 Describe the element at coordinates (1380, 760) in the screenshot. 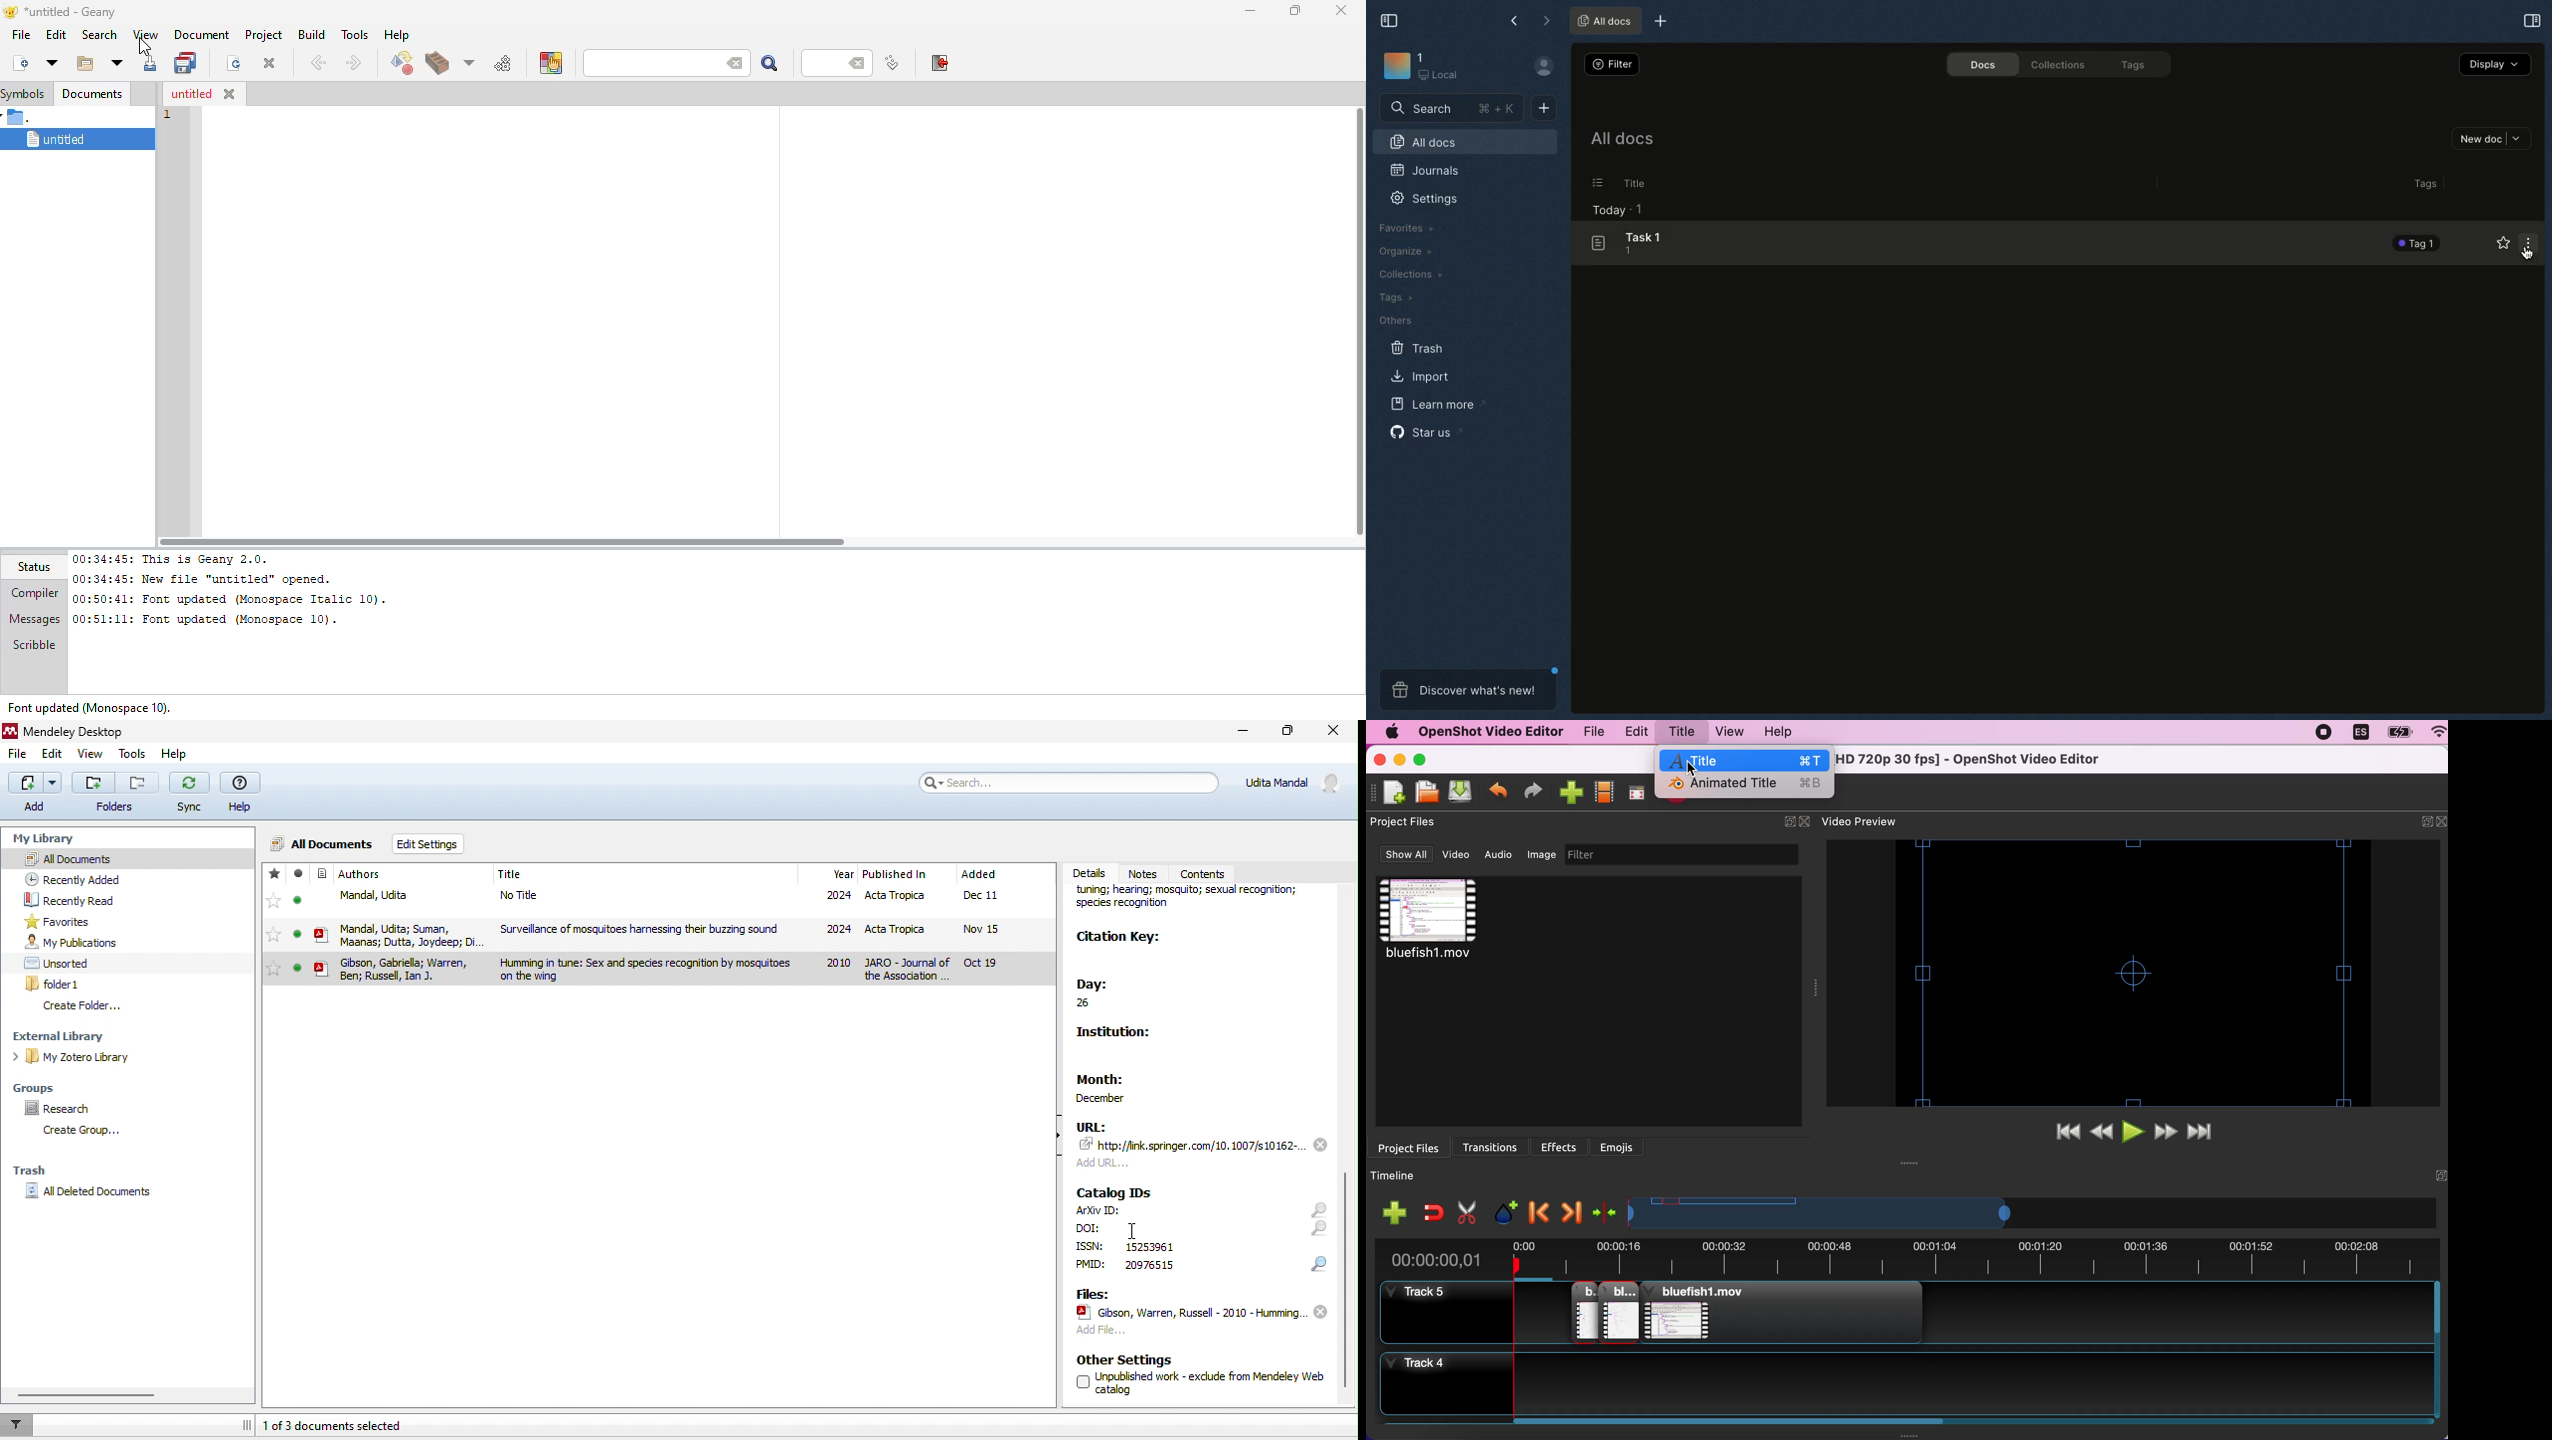

I see `close` at that location.